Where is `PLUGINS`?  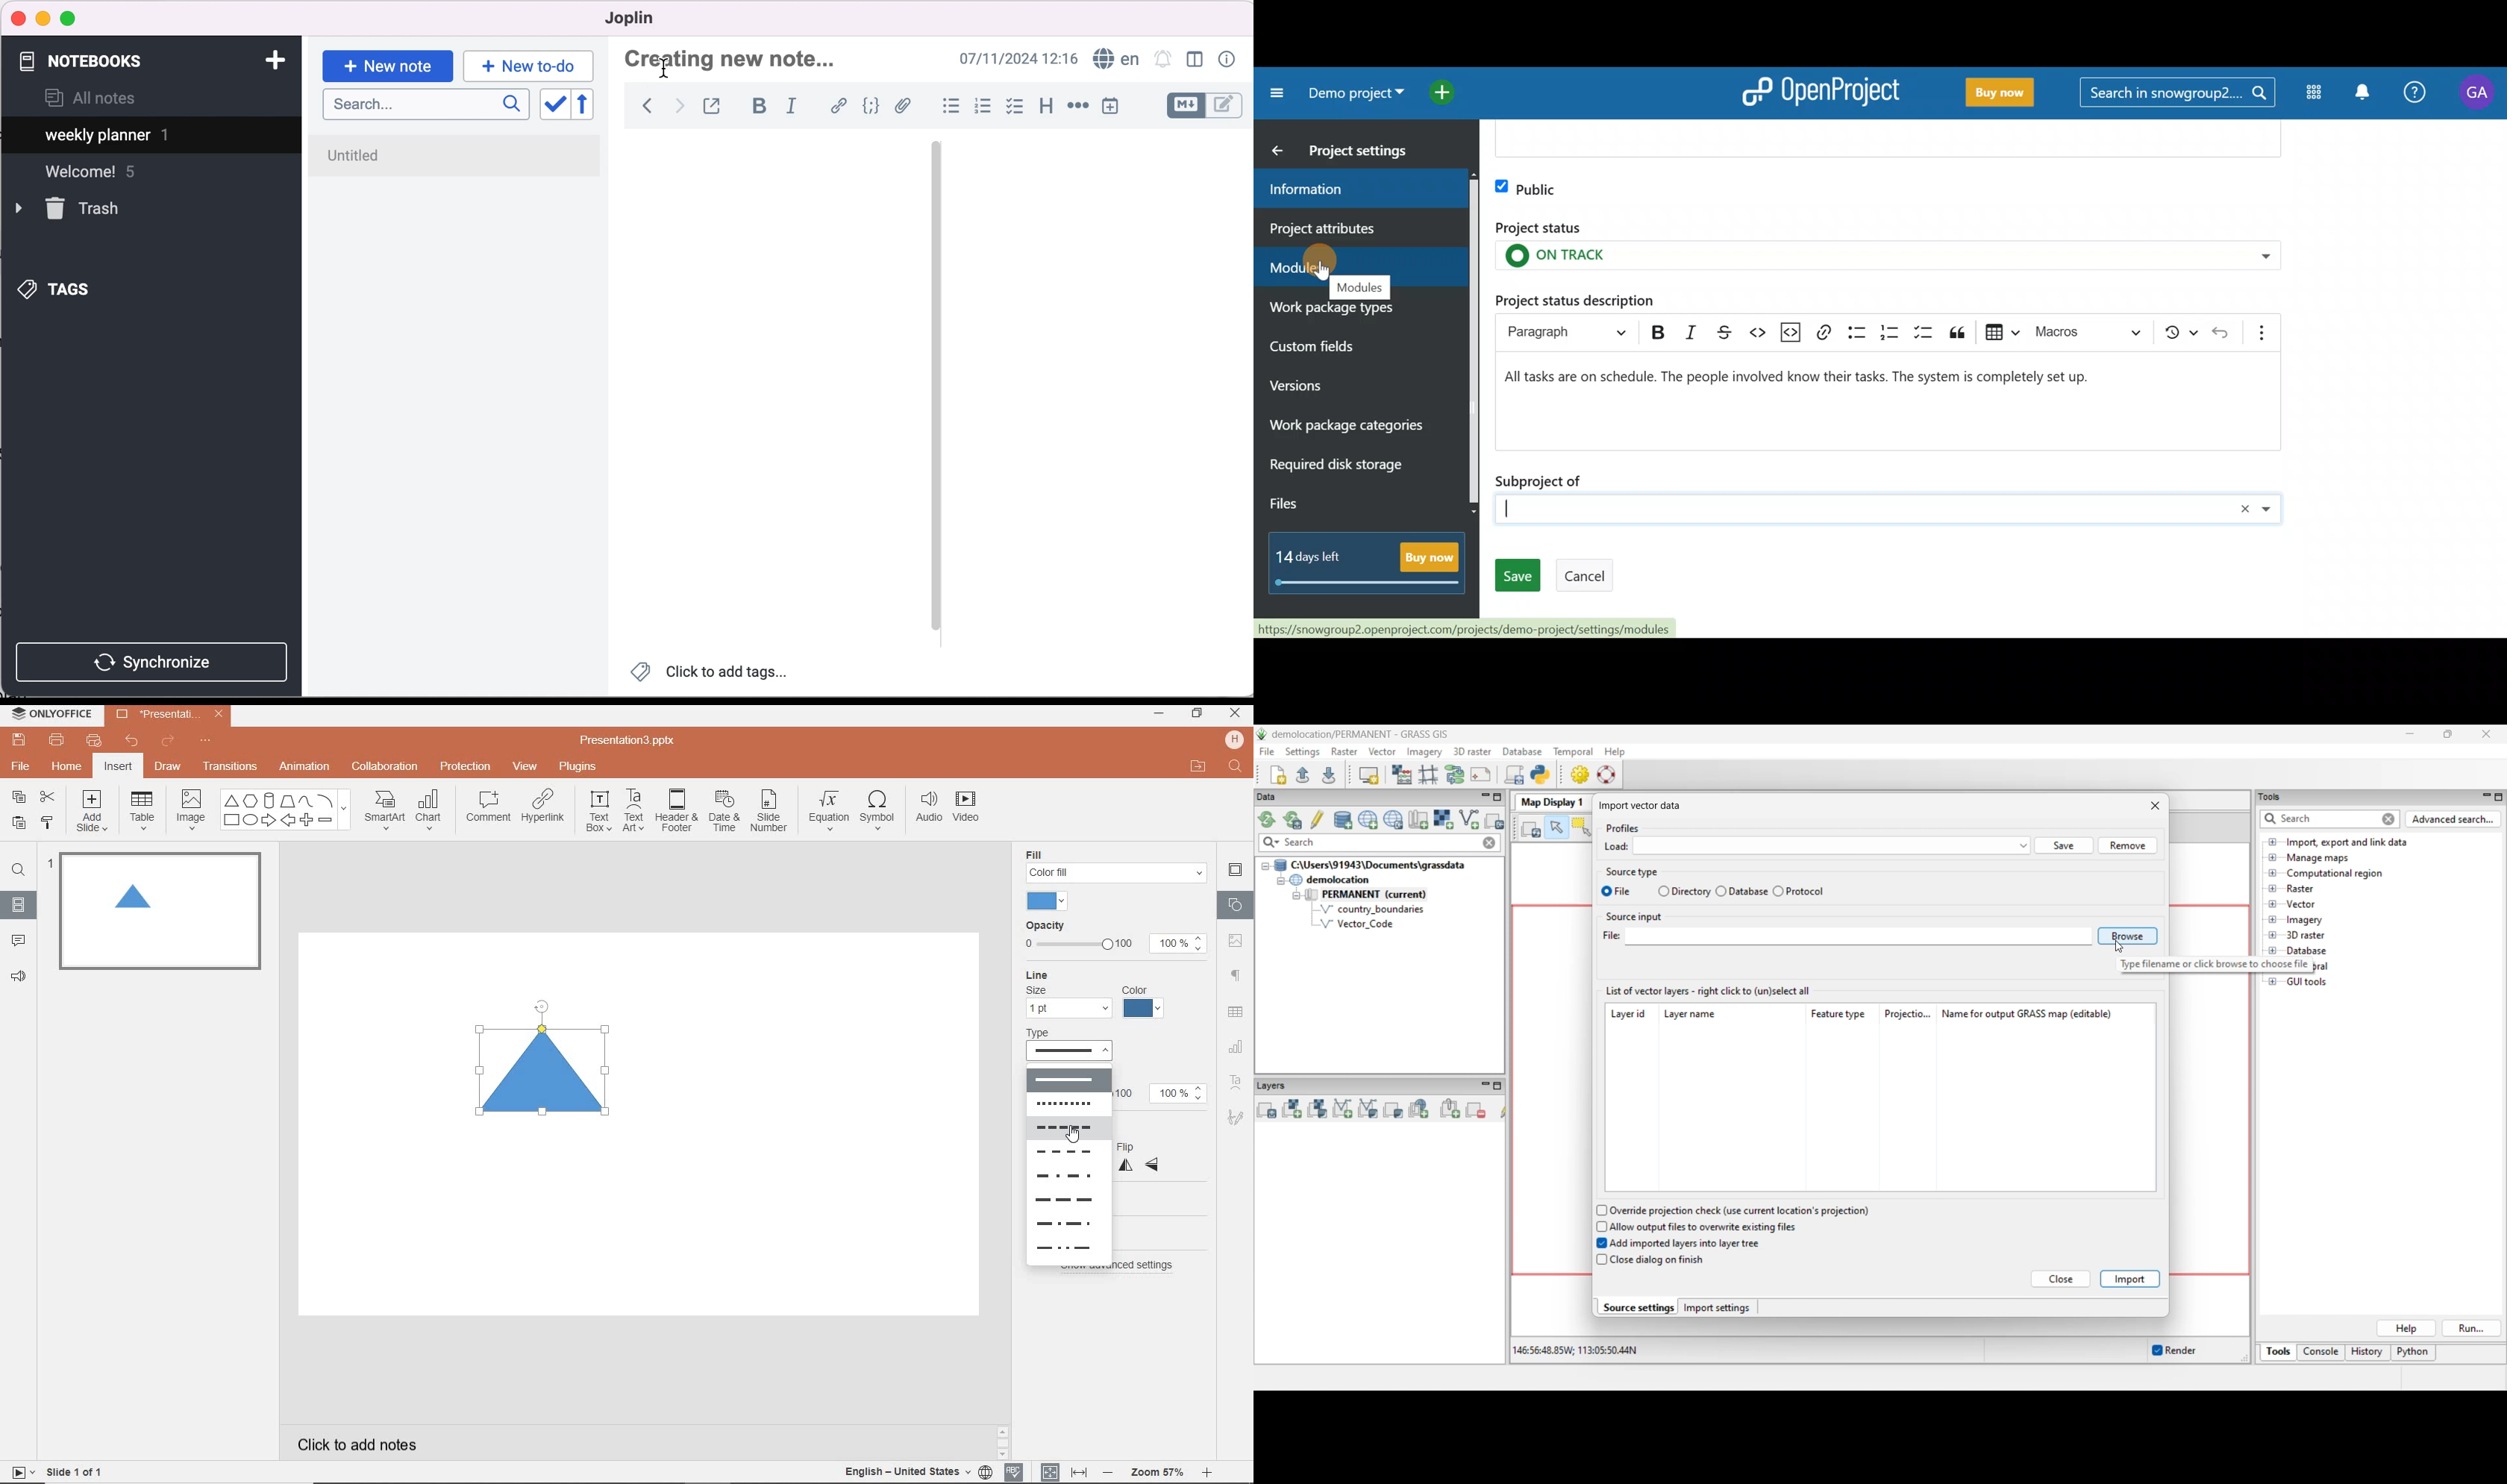 PLUGINS is located at coordinates (580, 766).